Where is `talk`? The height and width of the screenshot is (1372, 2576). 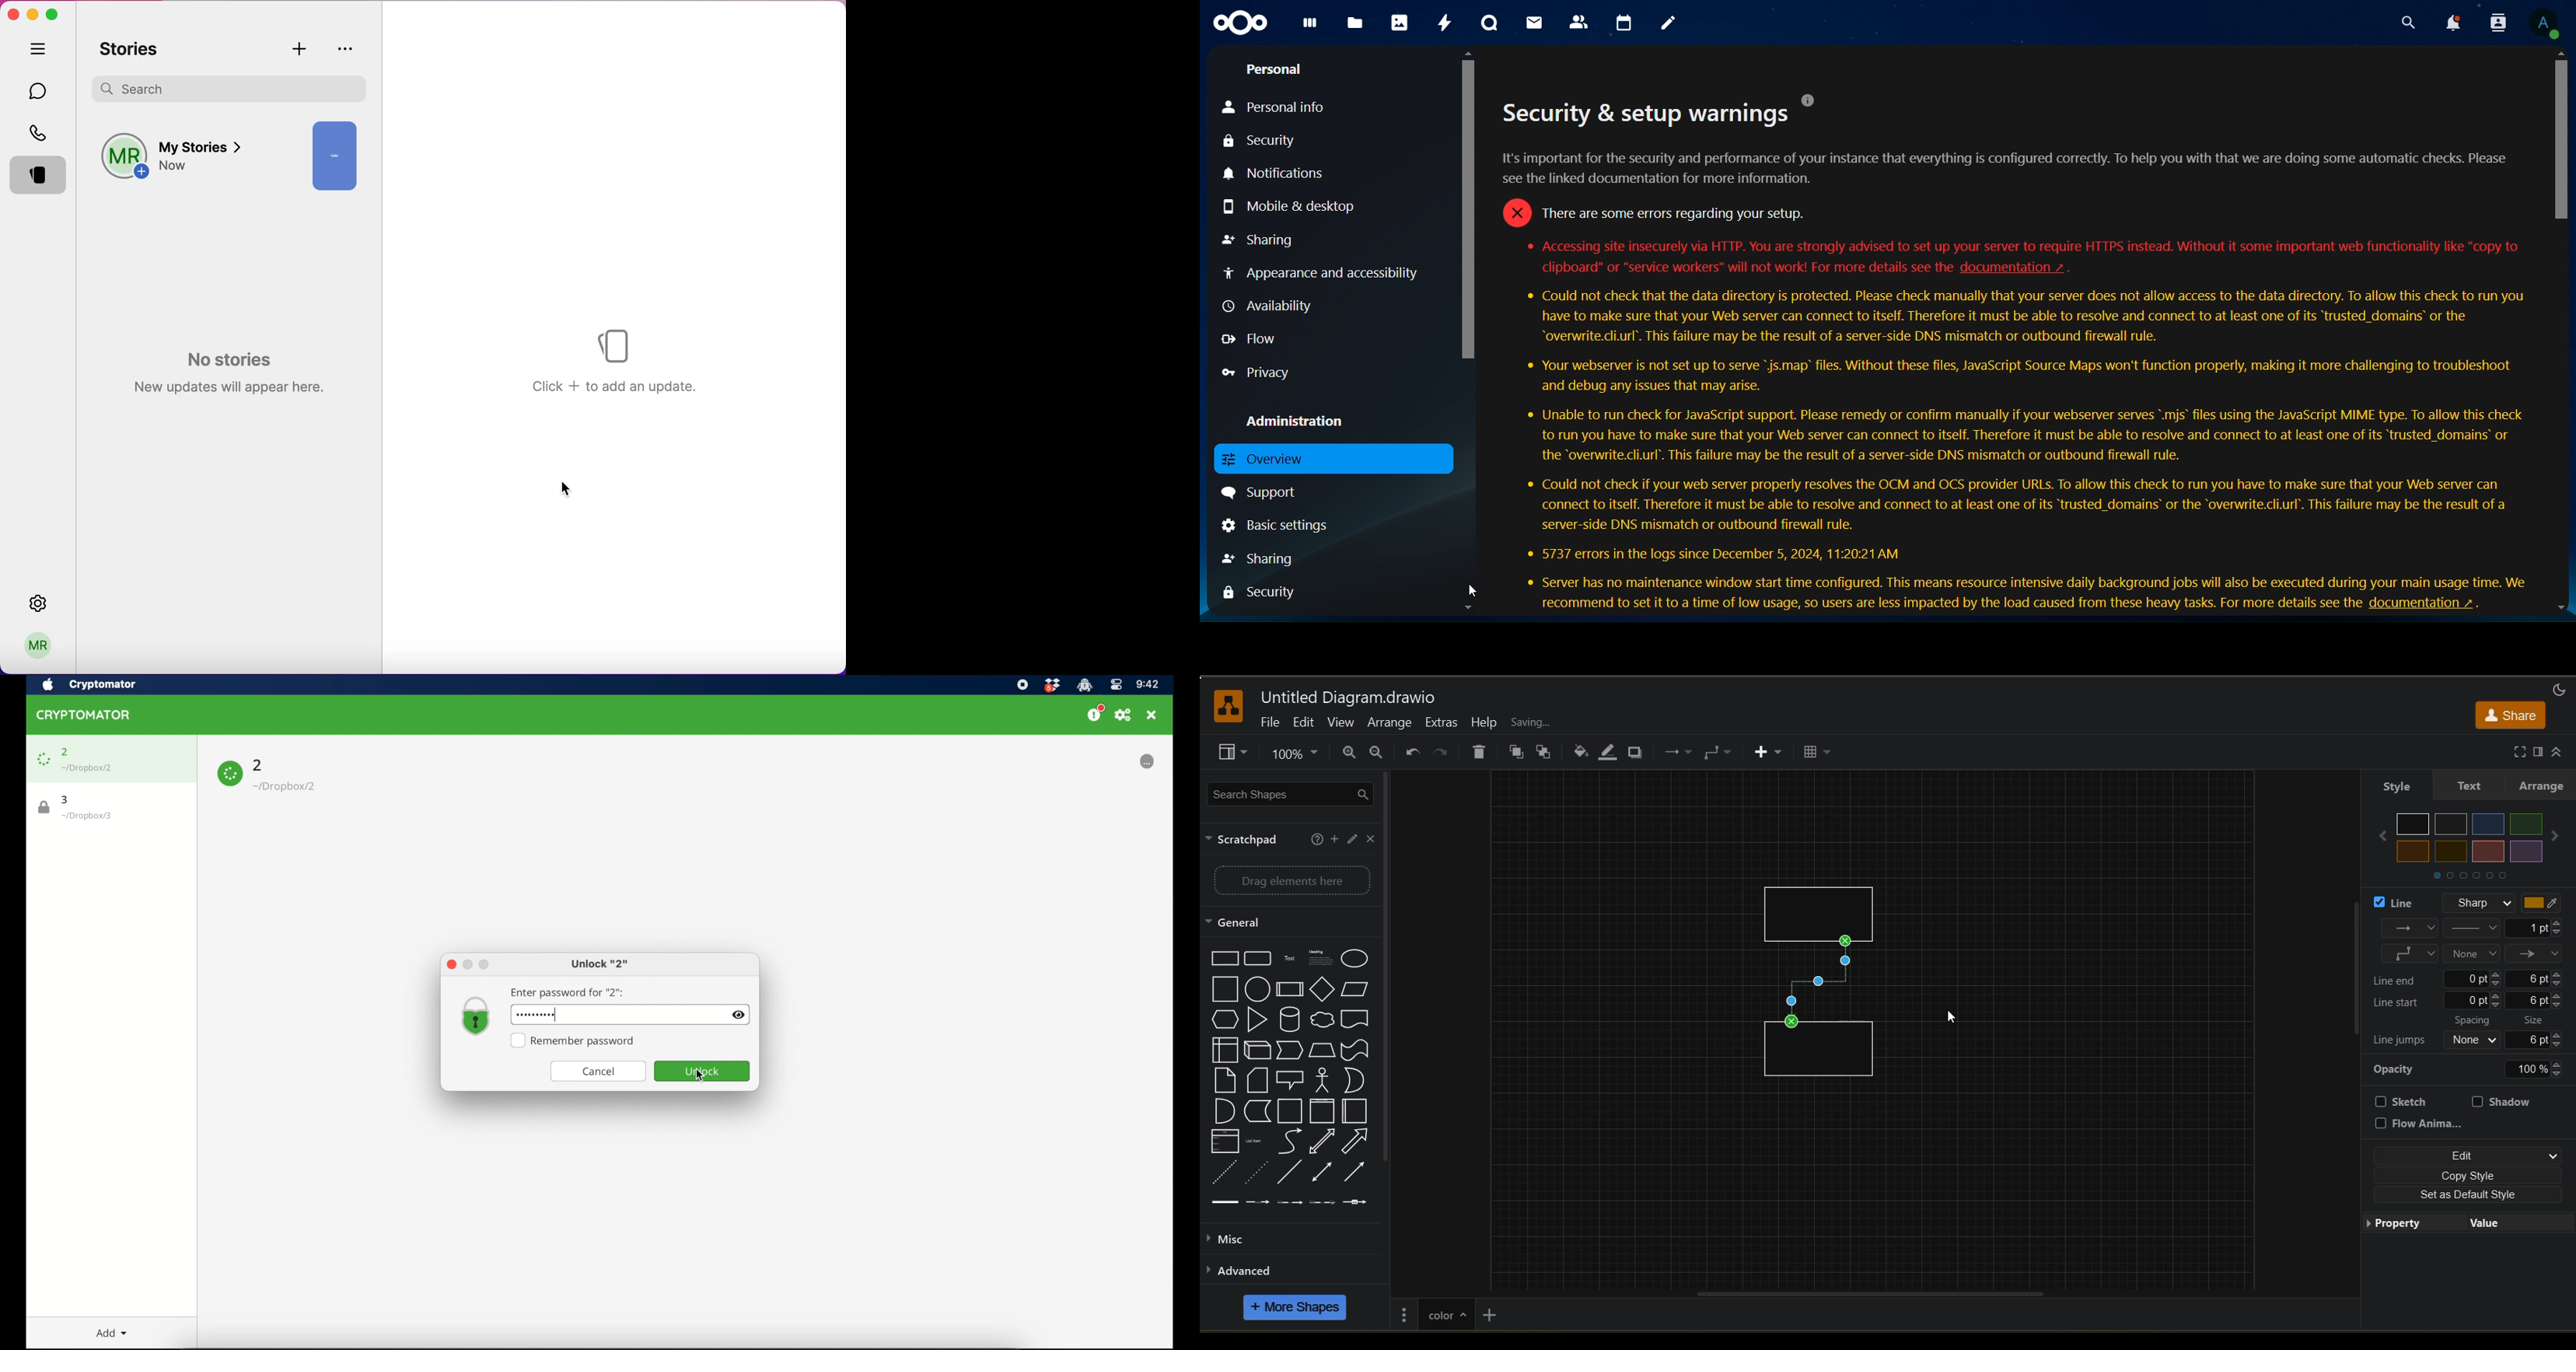 talk is located at coordinates (1491, 23).